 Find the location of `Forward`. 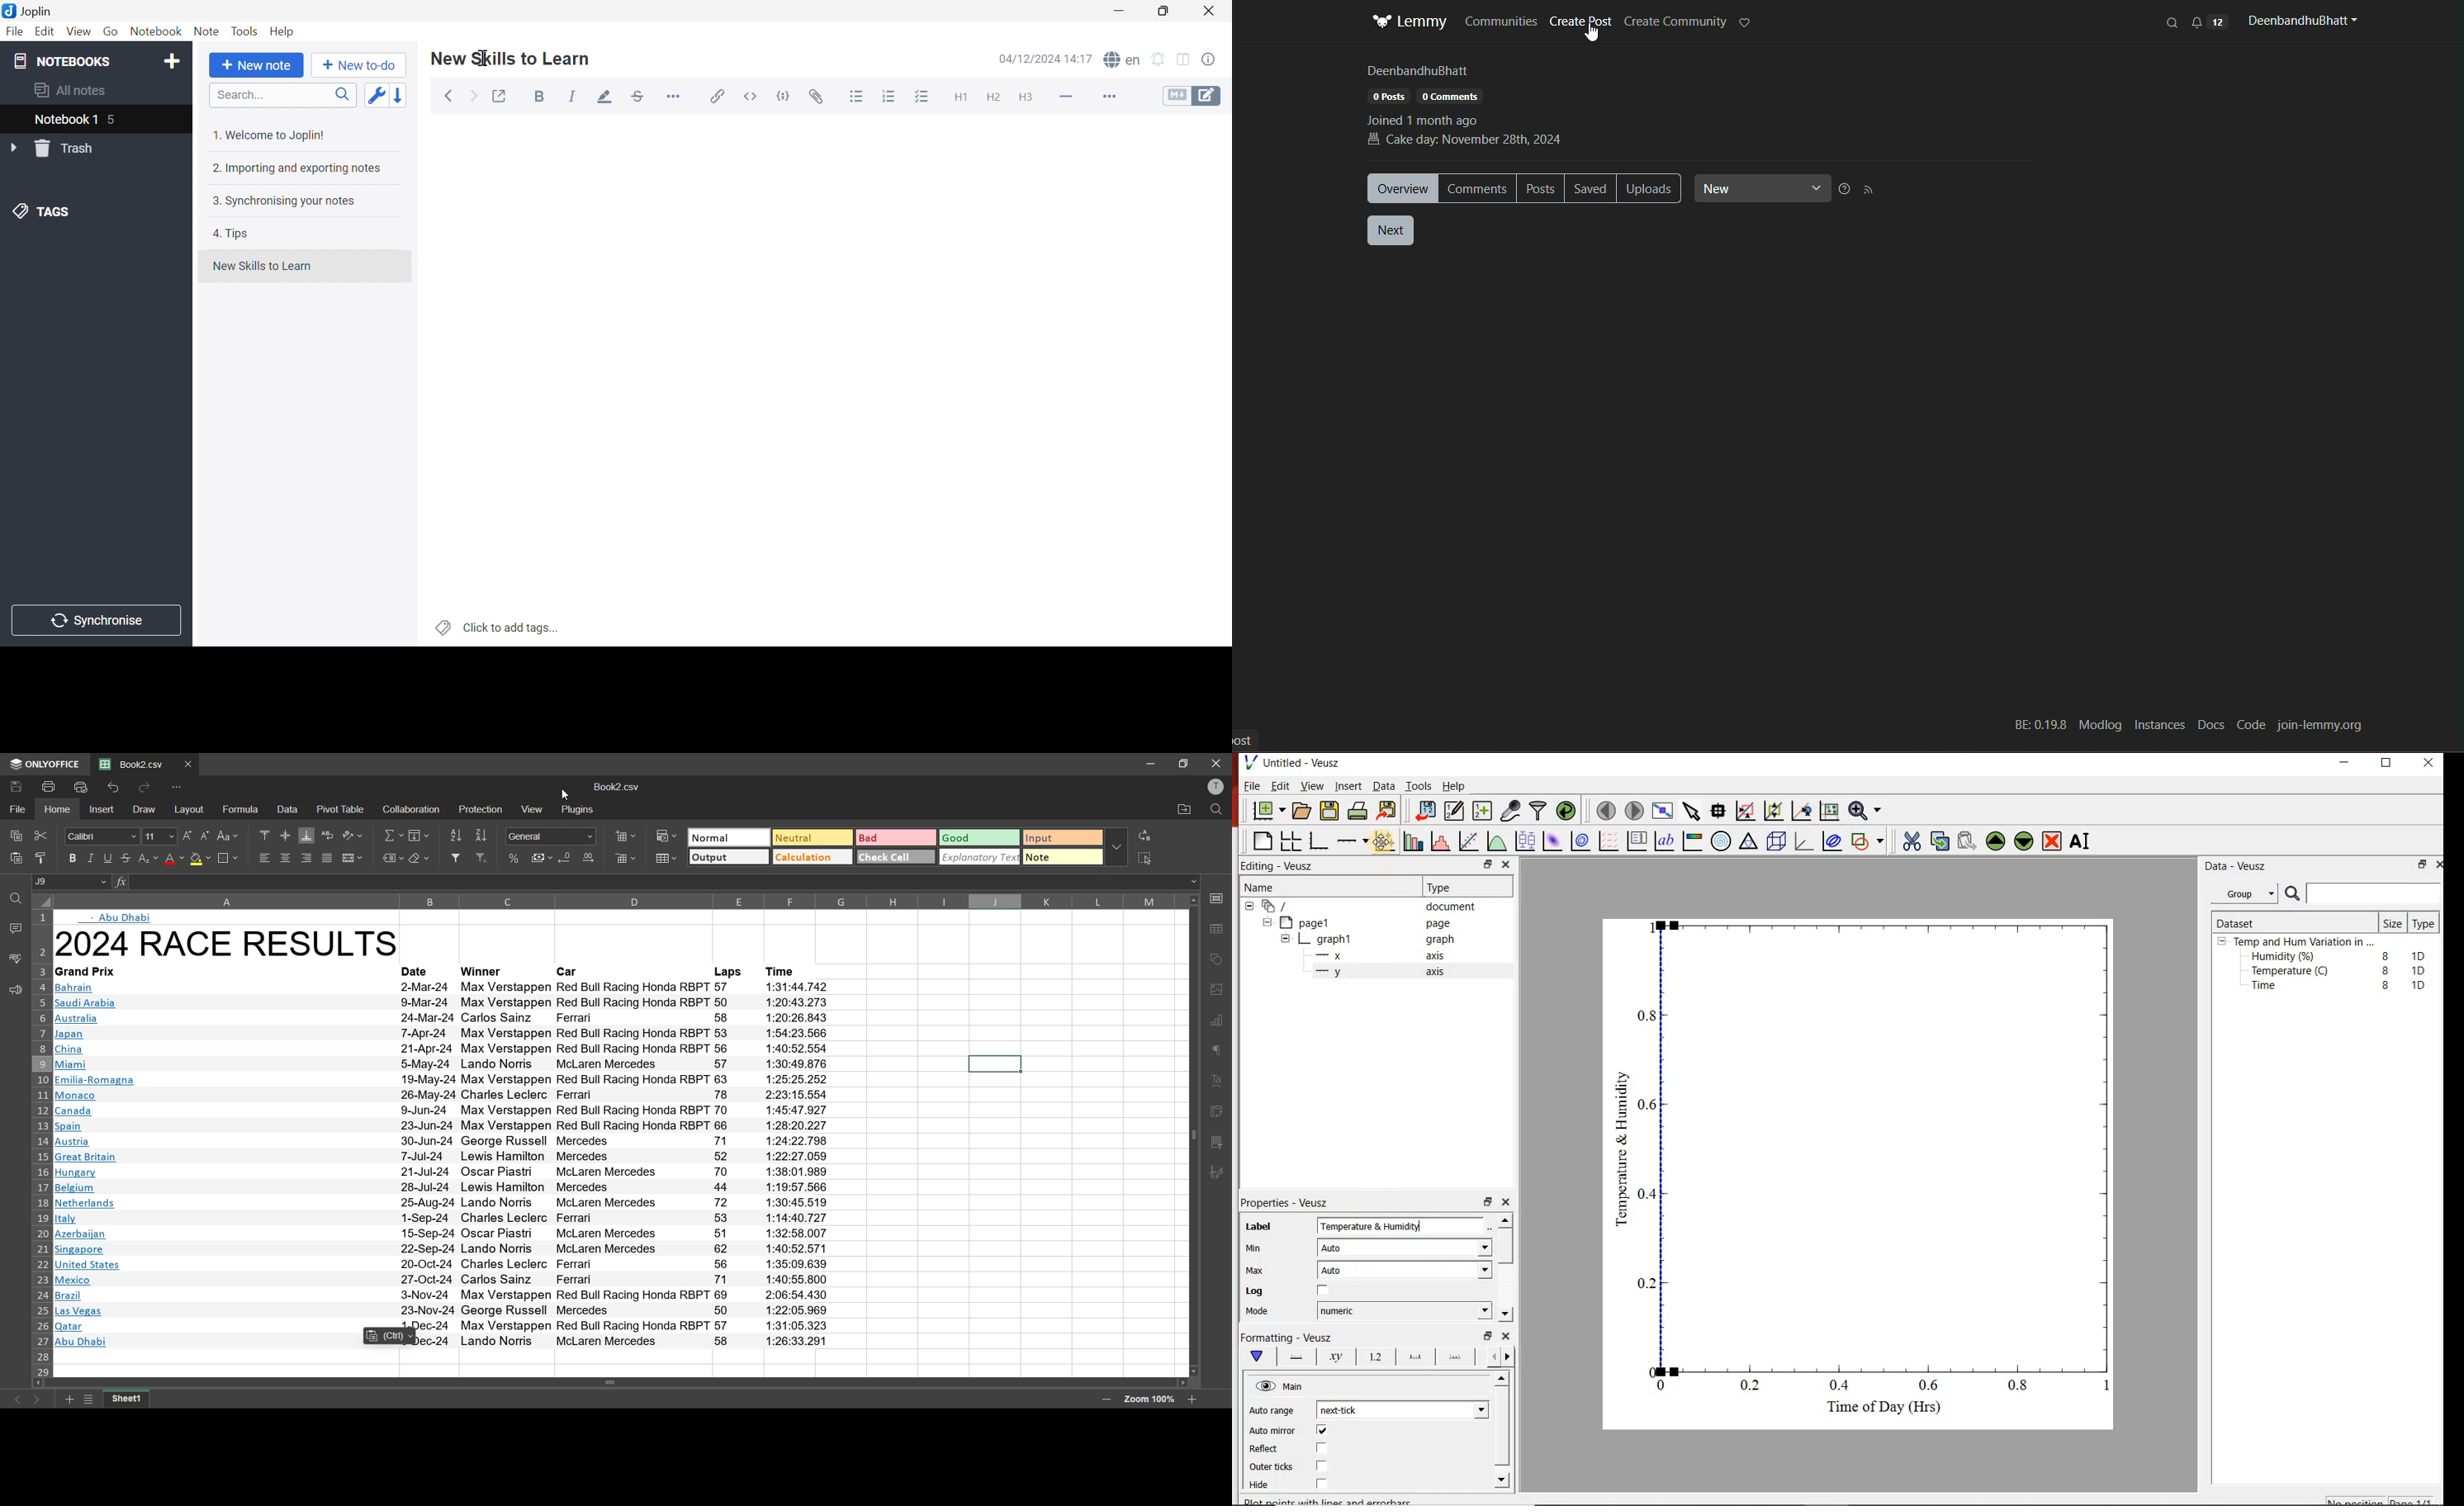

Forward is located at coordinates (474, 98).